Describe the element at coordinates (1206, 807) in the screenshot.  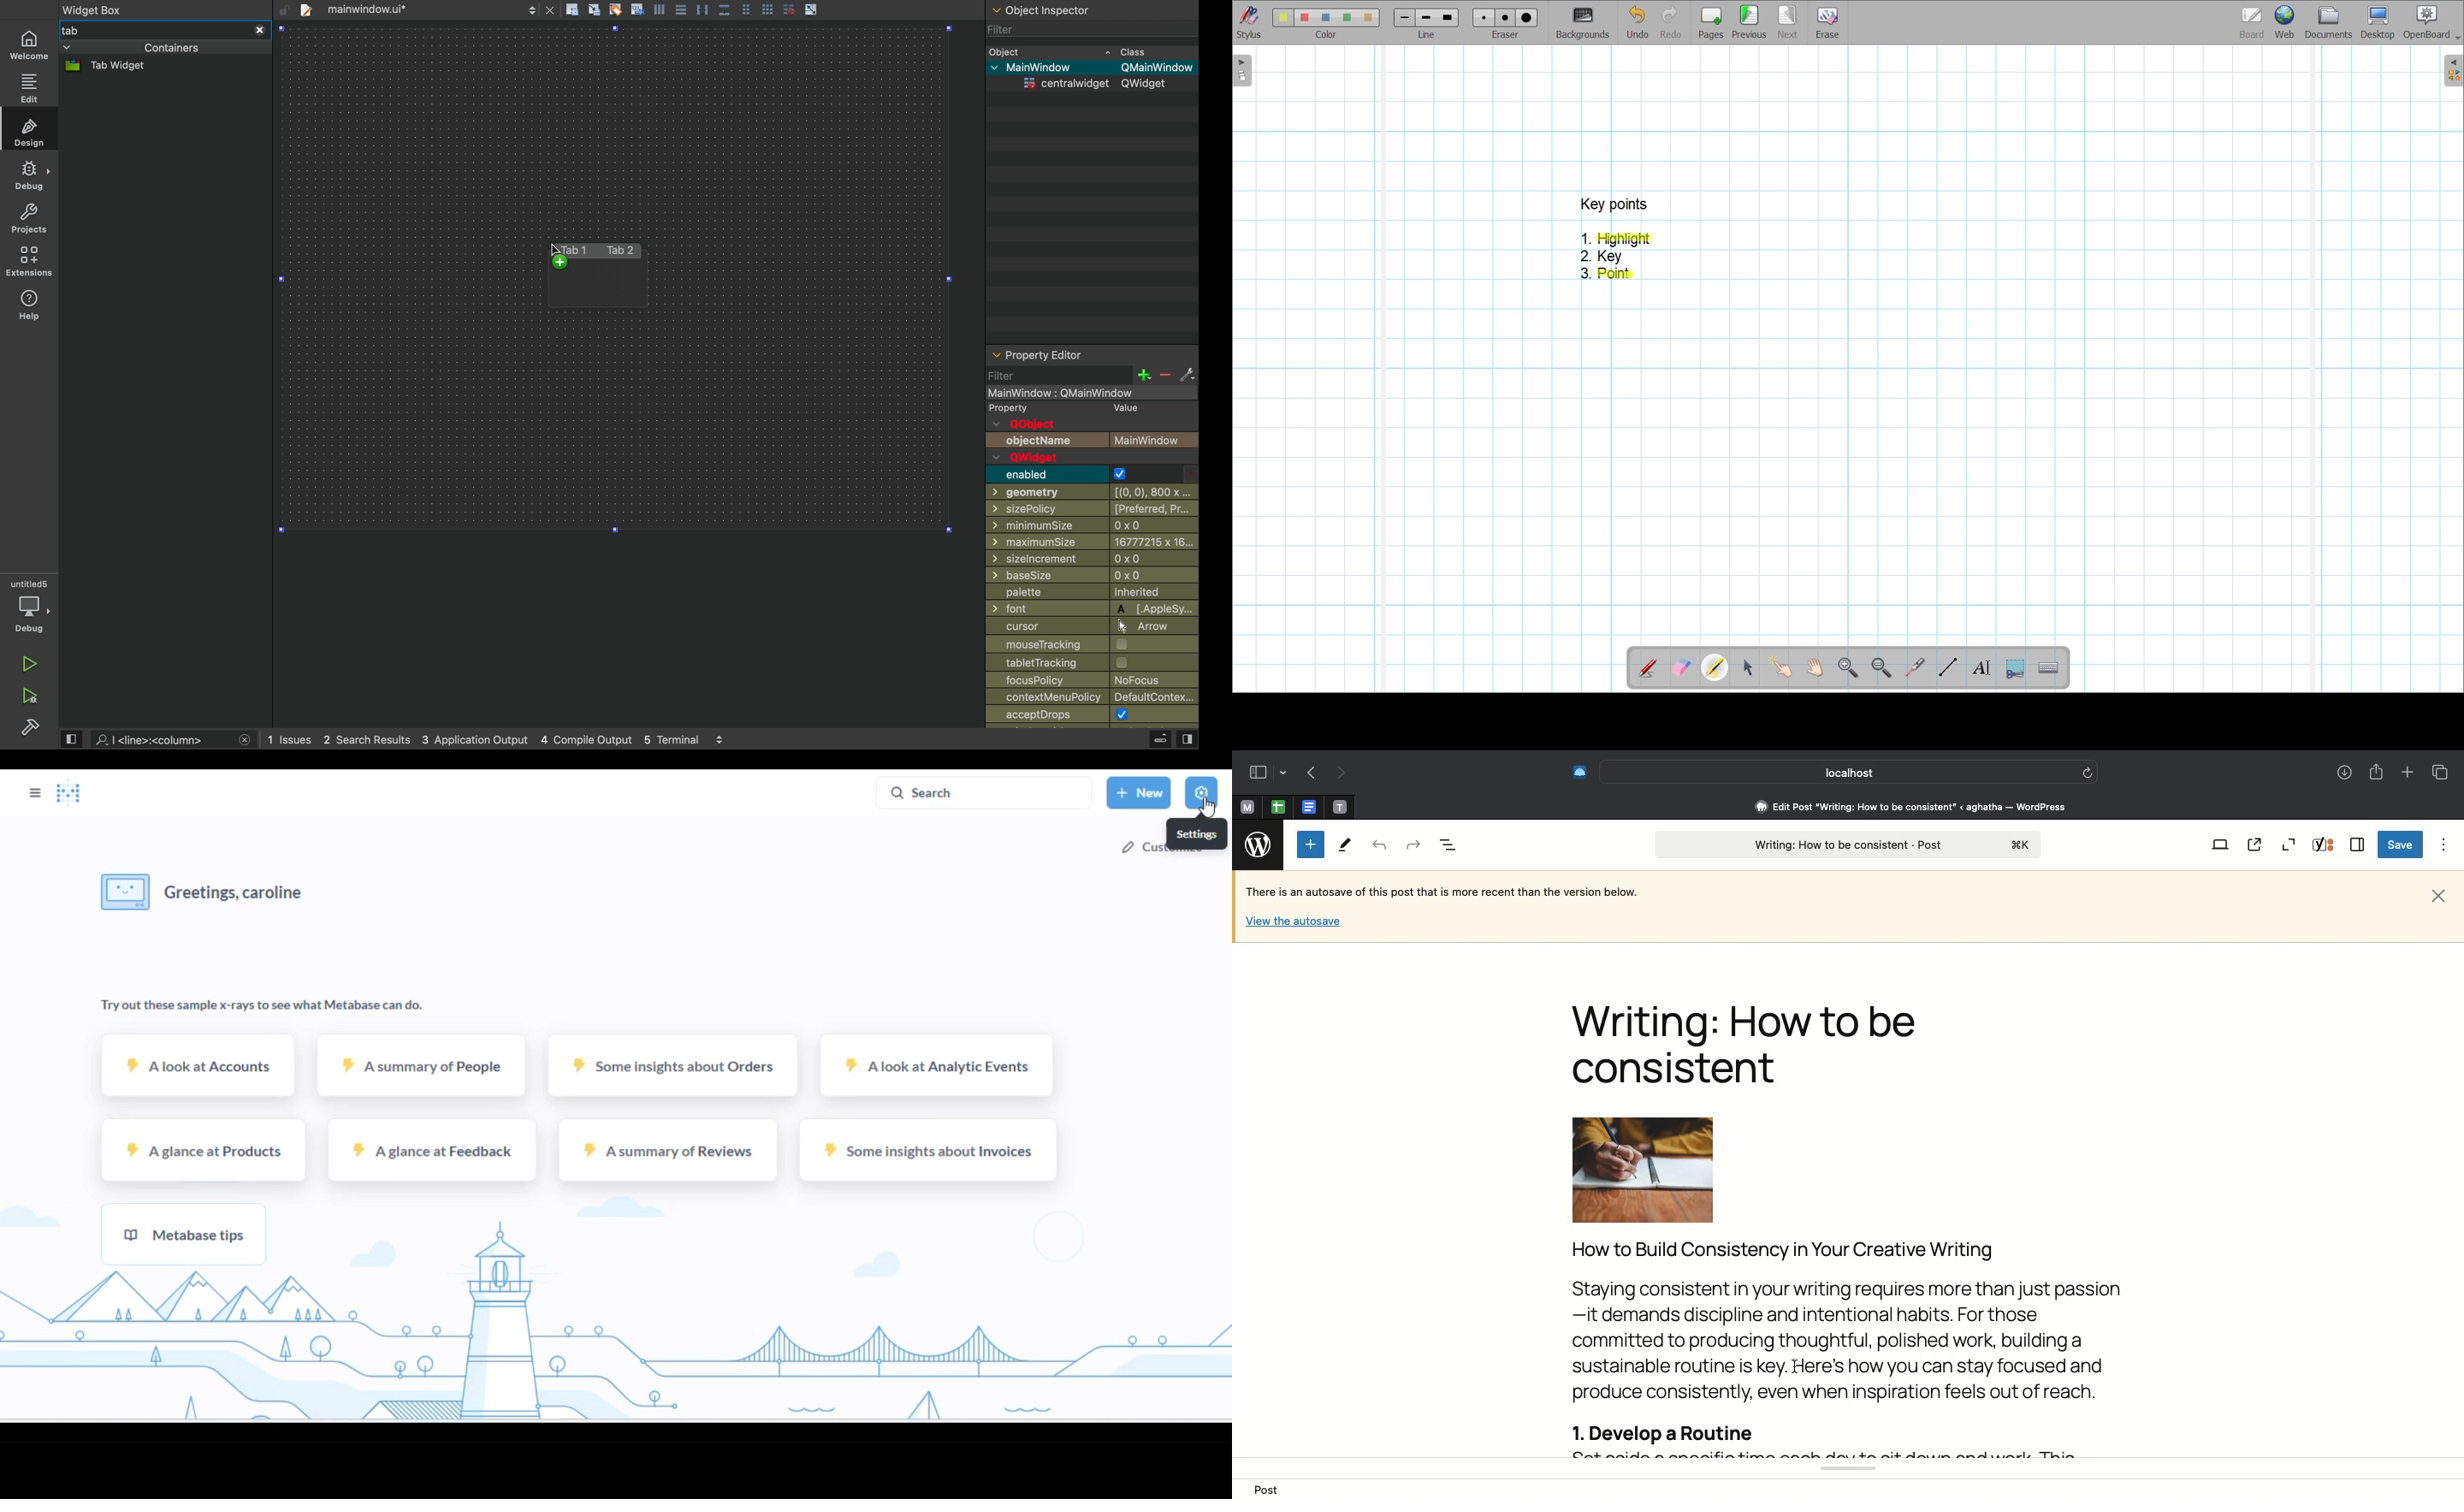
I see `cursor` at that location.